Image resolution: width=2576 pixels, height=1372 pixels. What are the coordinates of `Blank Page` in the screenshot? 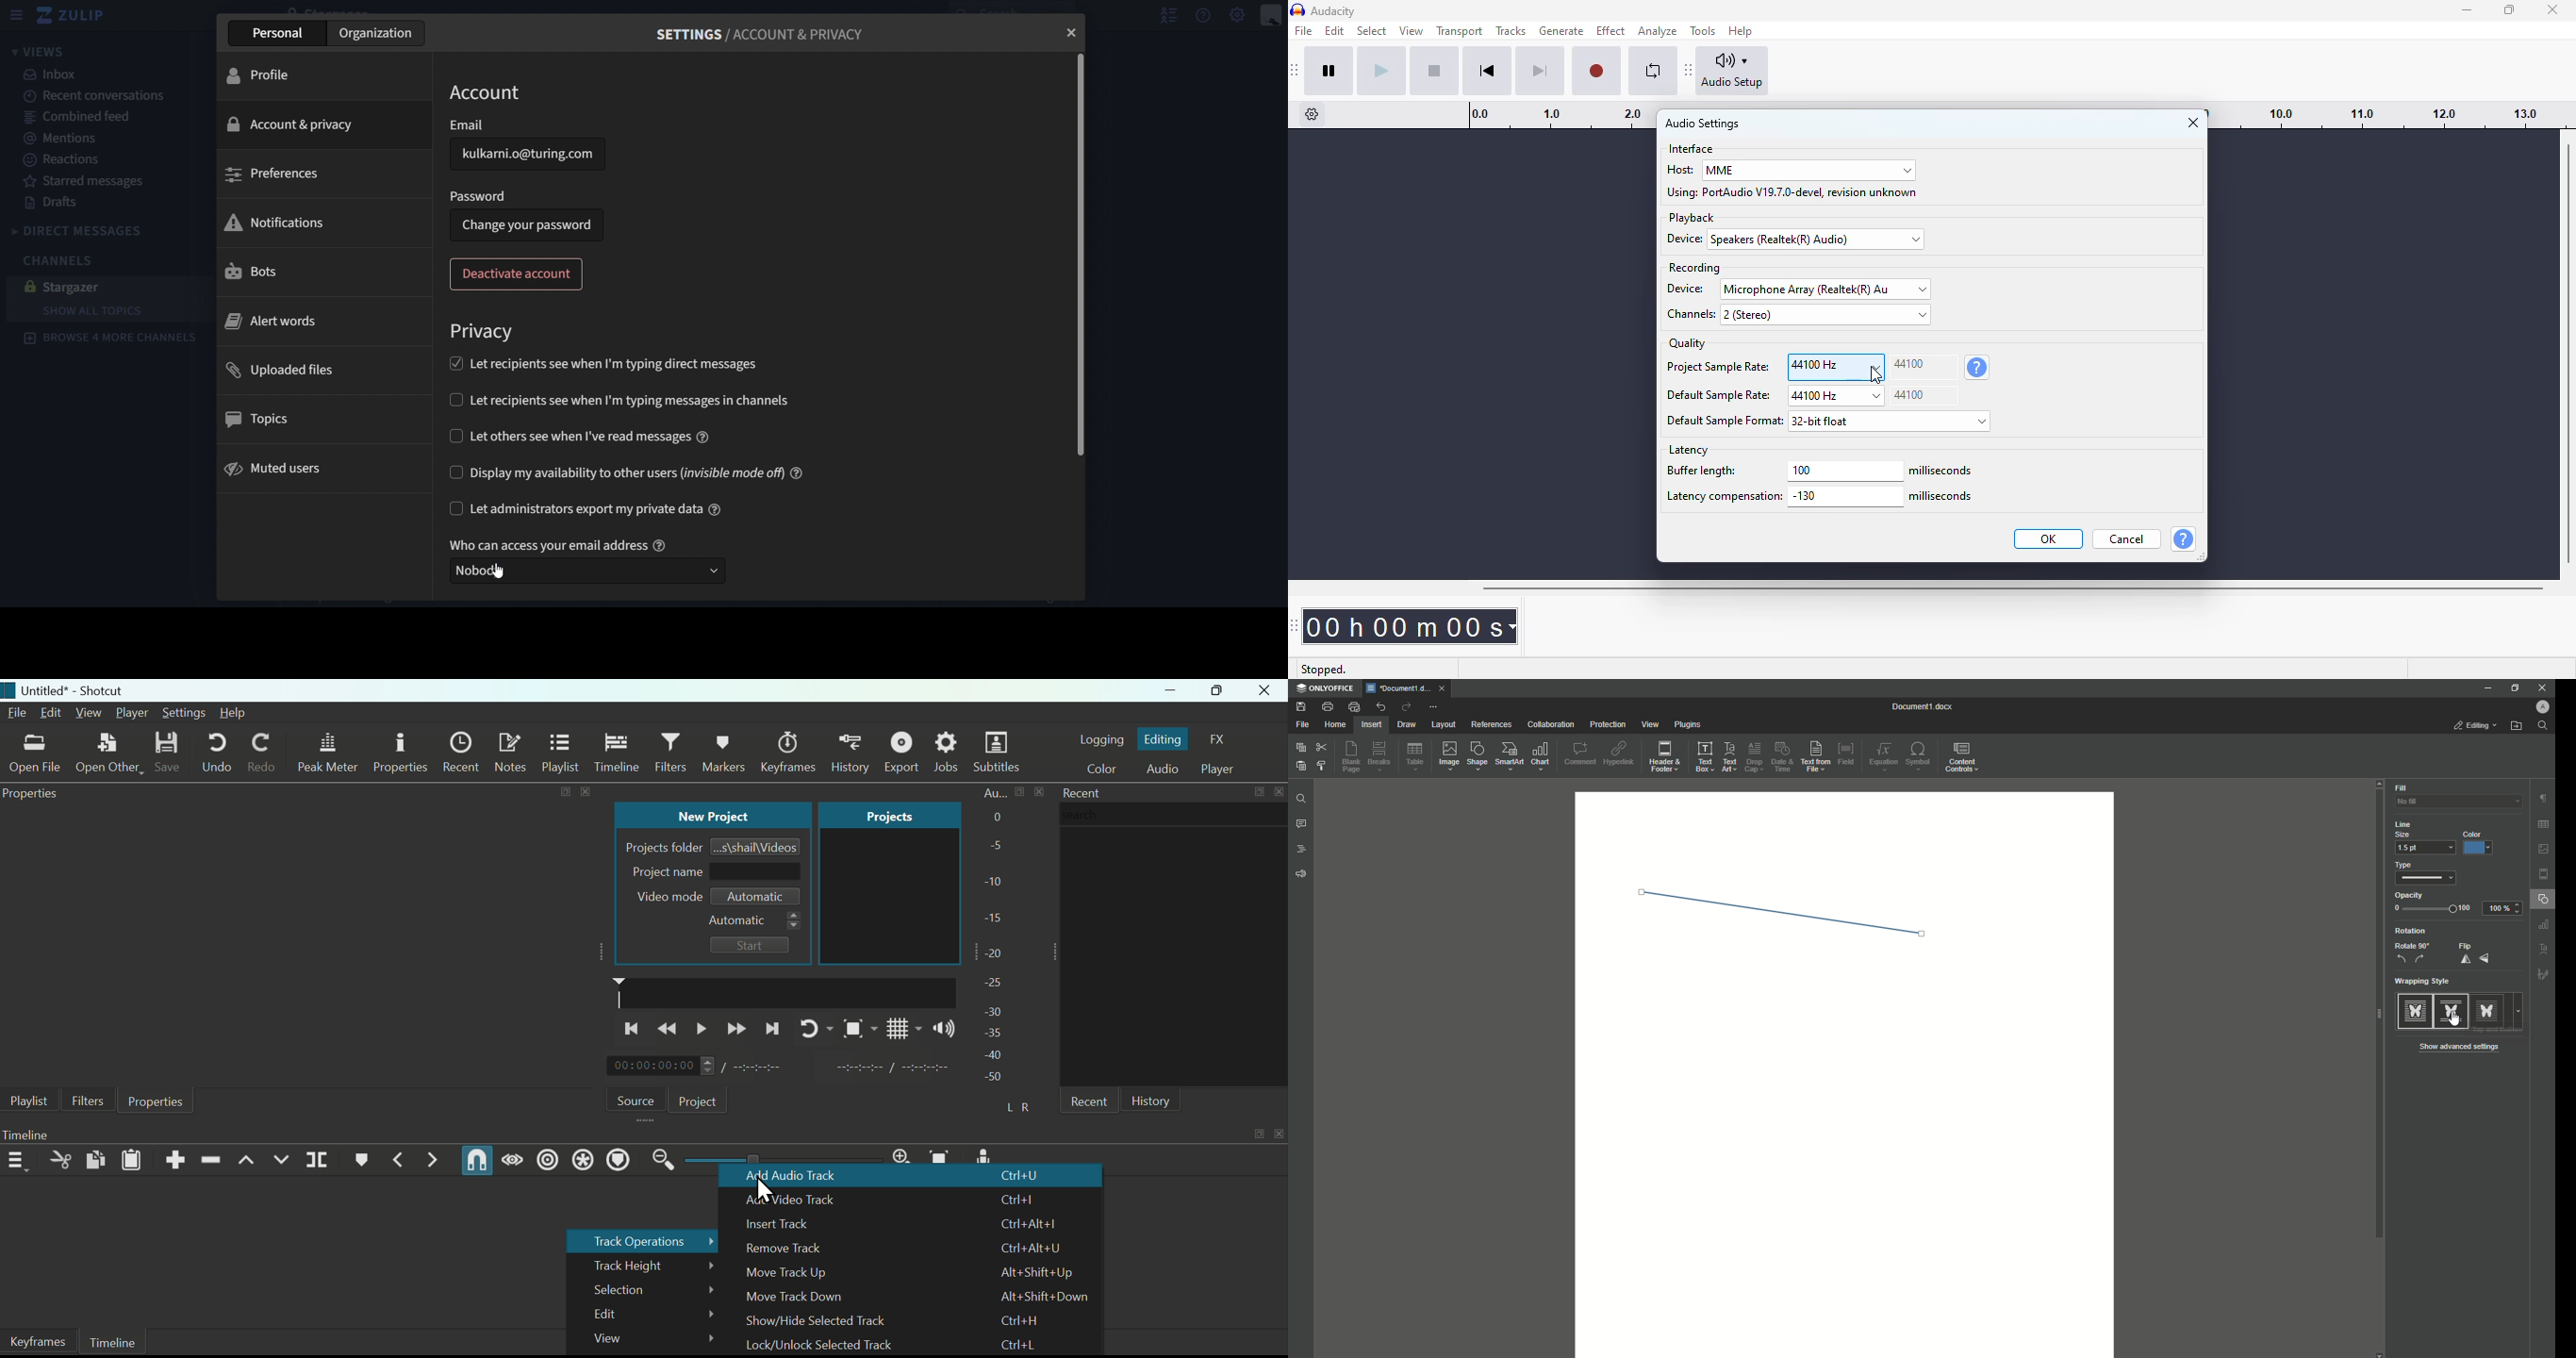 It's located at (1353, 759).